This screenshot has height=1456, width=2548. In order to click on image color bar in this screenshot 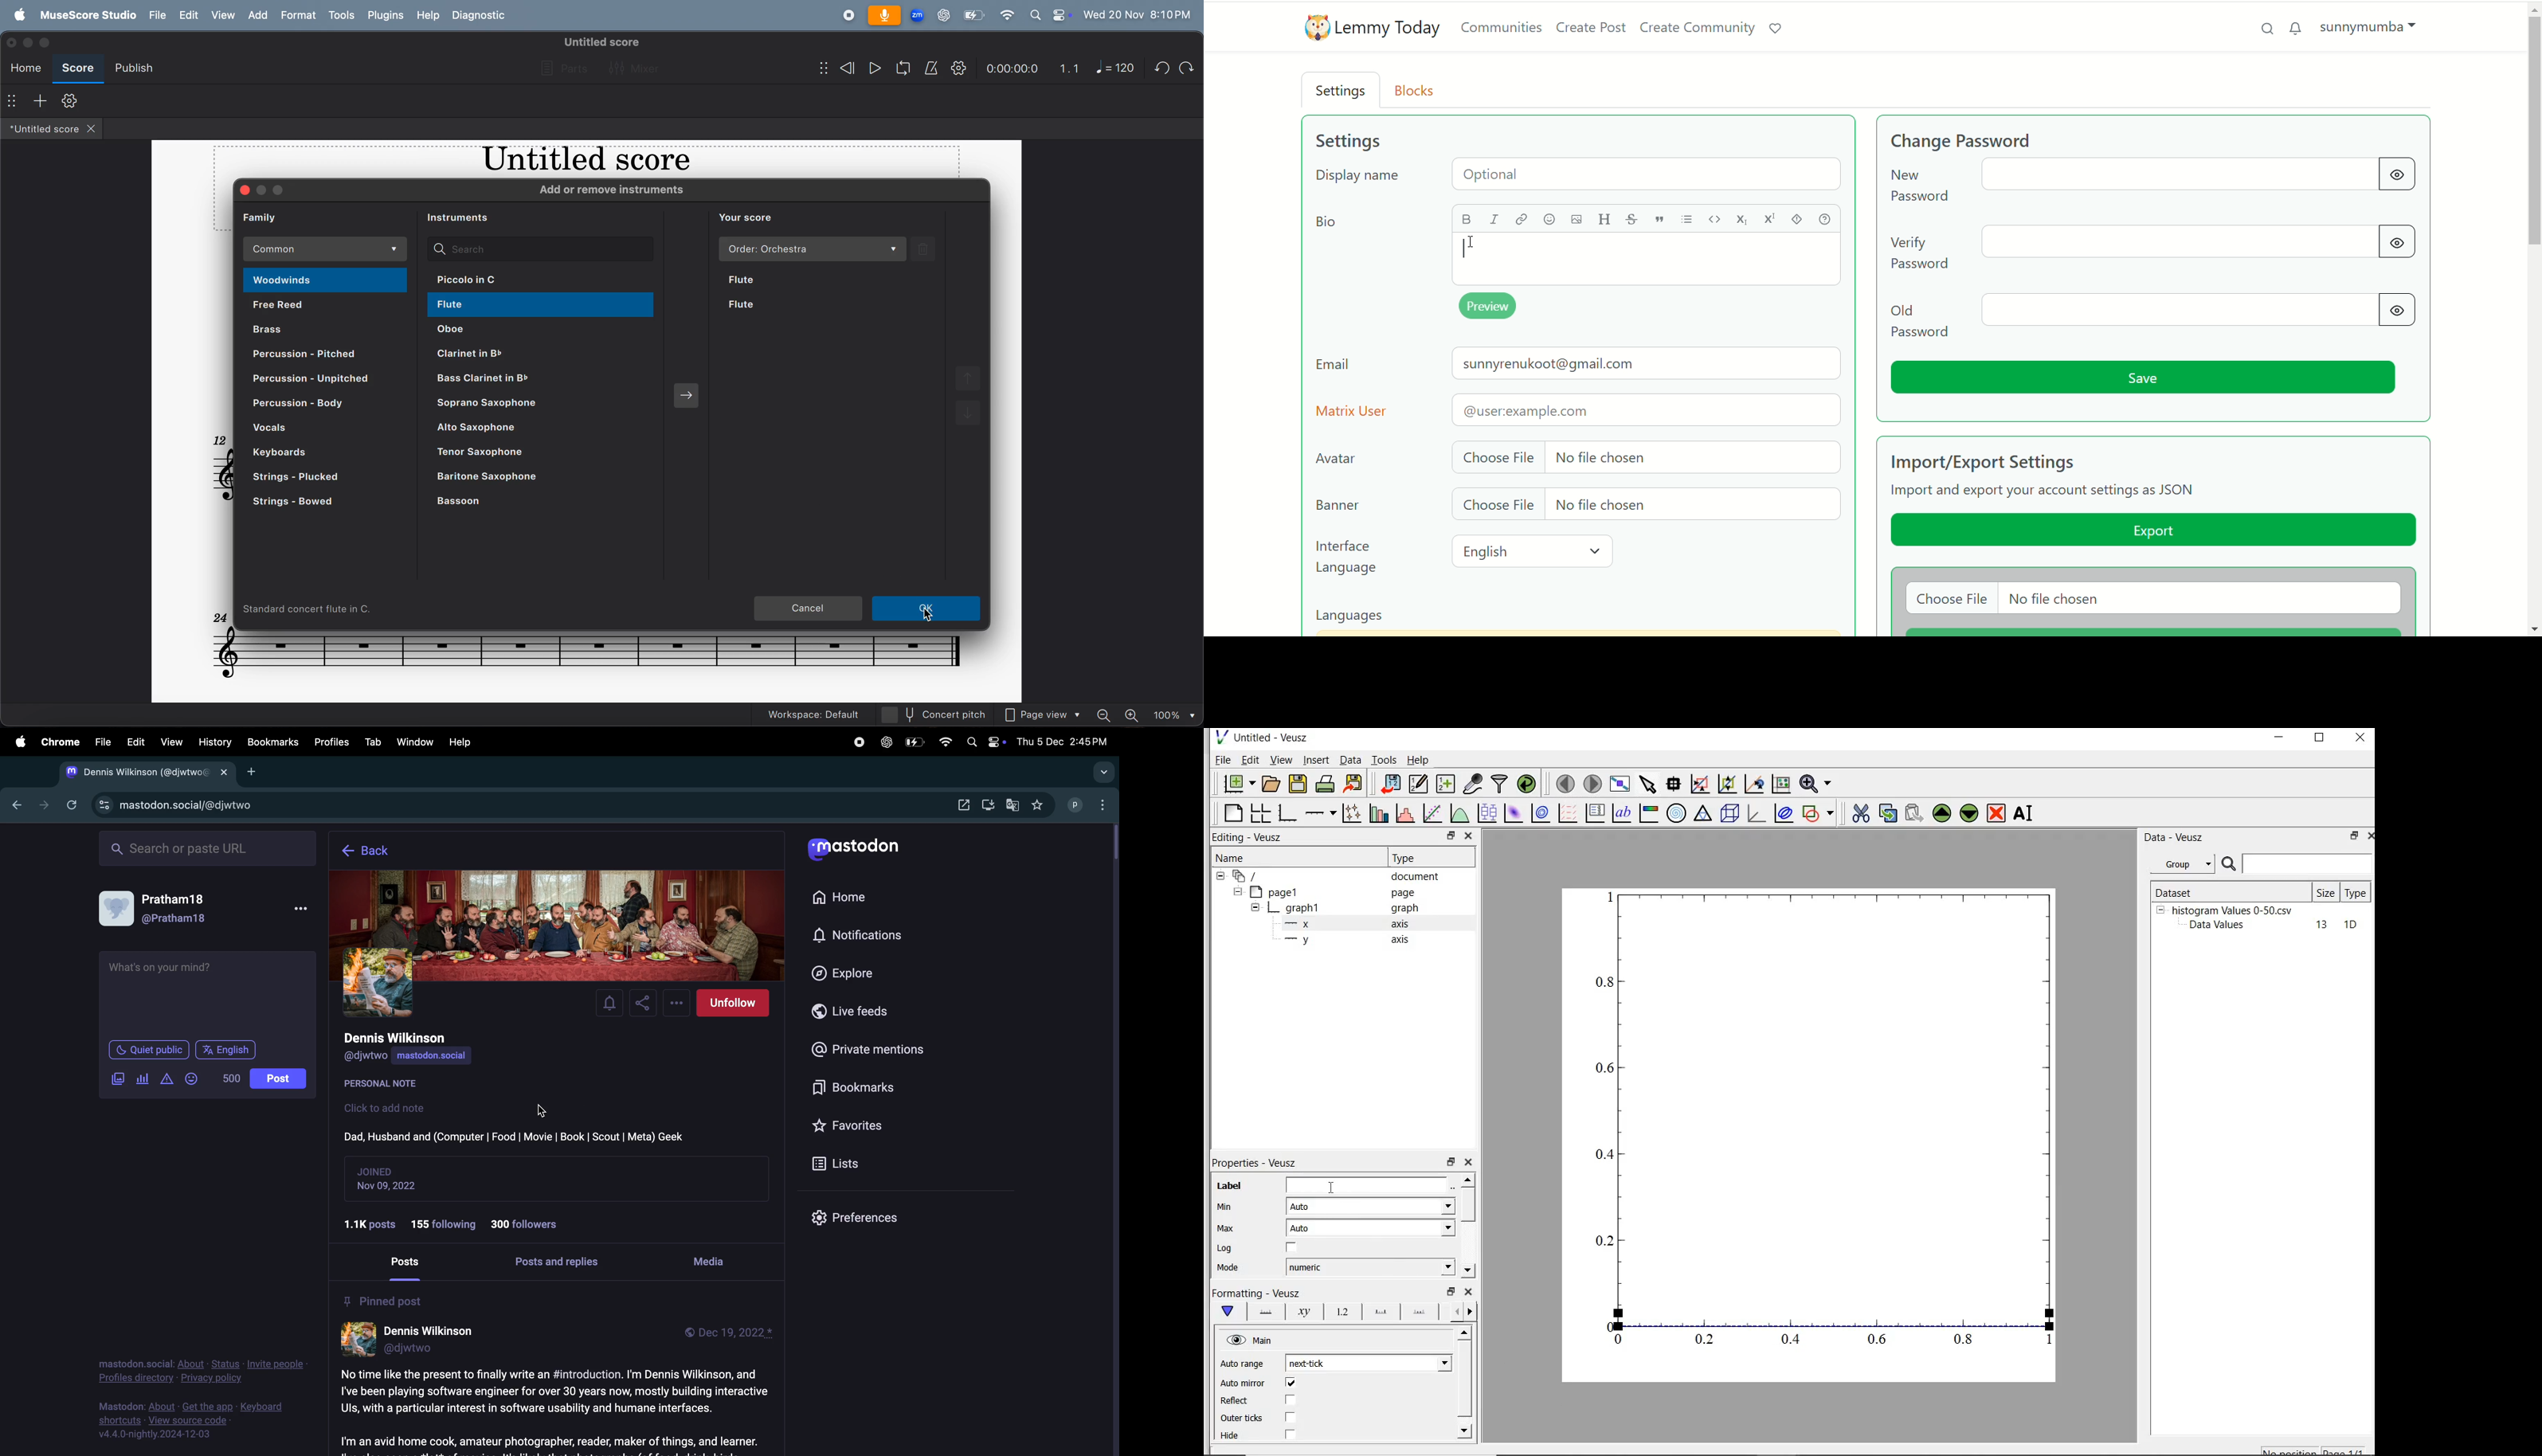, I will do `click(1650, 813)`.